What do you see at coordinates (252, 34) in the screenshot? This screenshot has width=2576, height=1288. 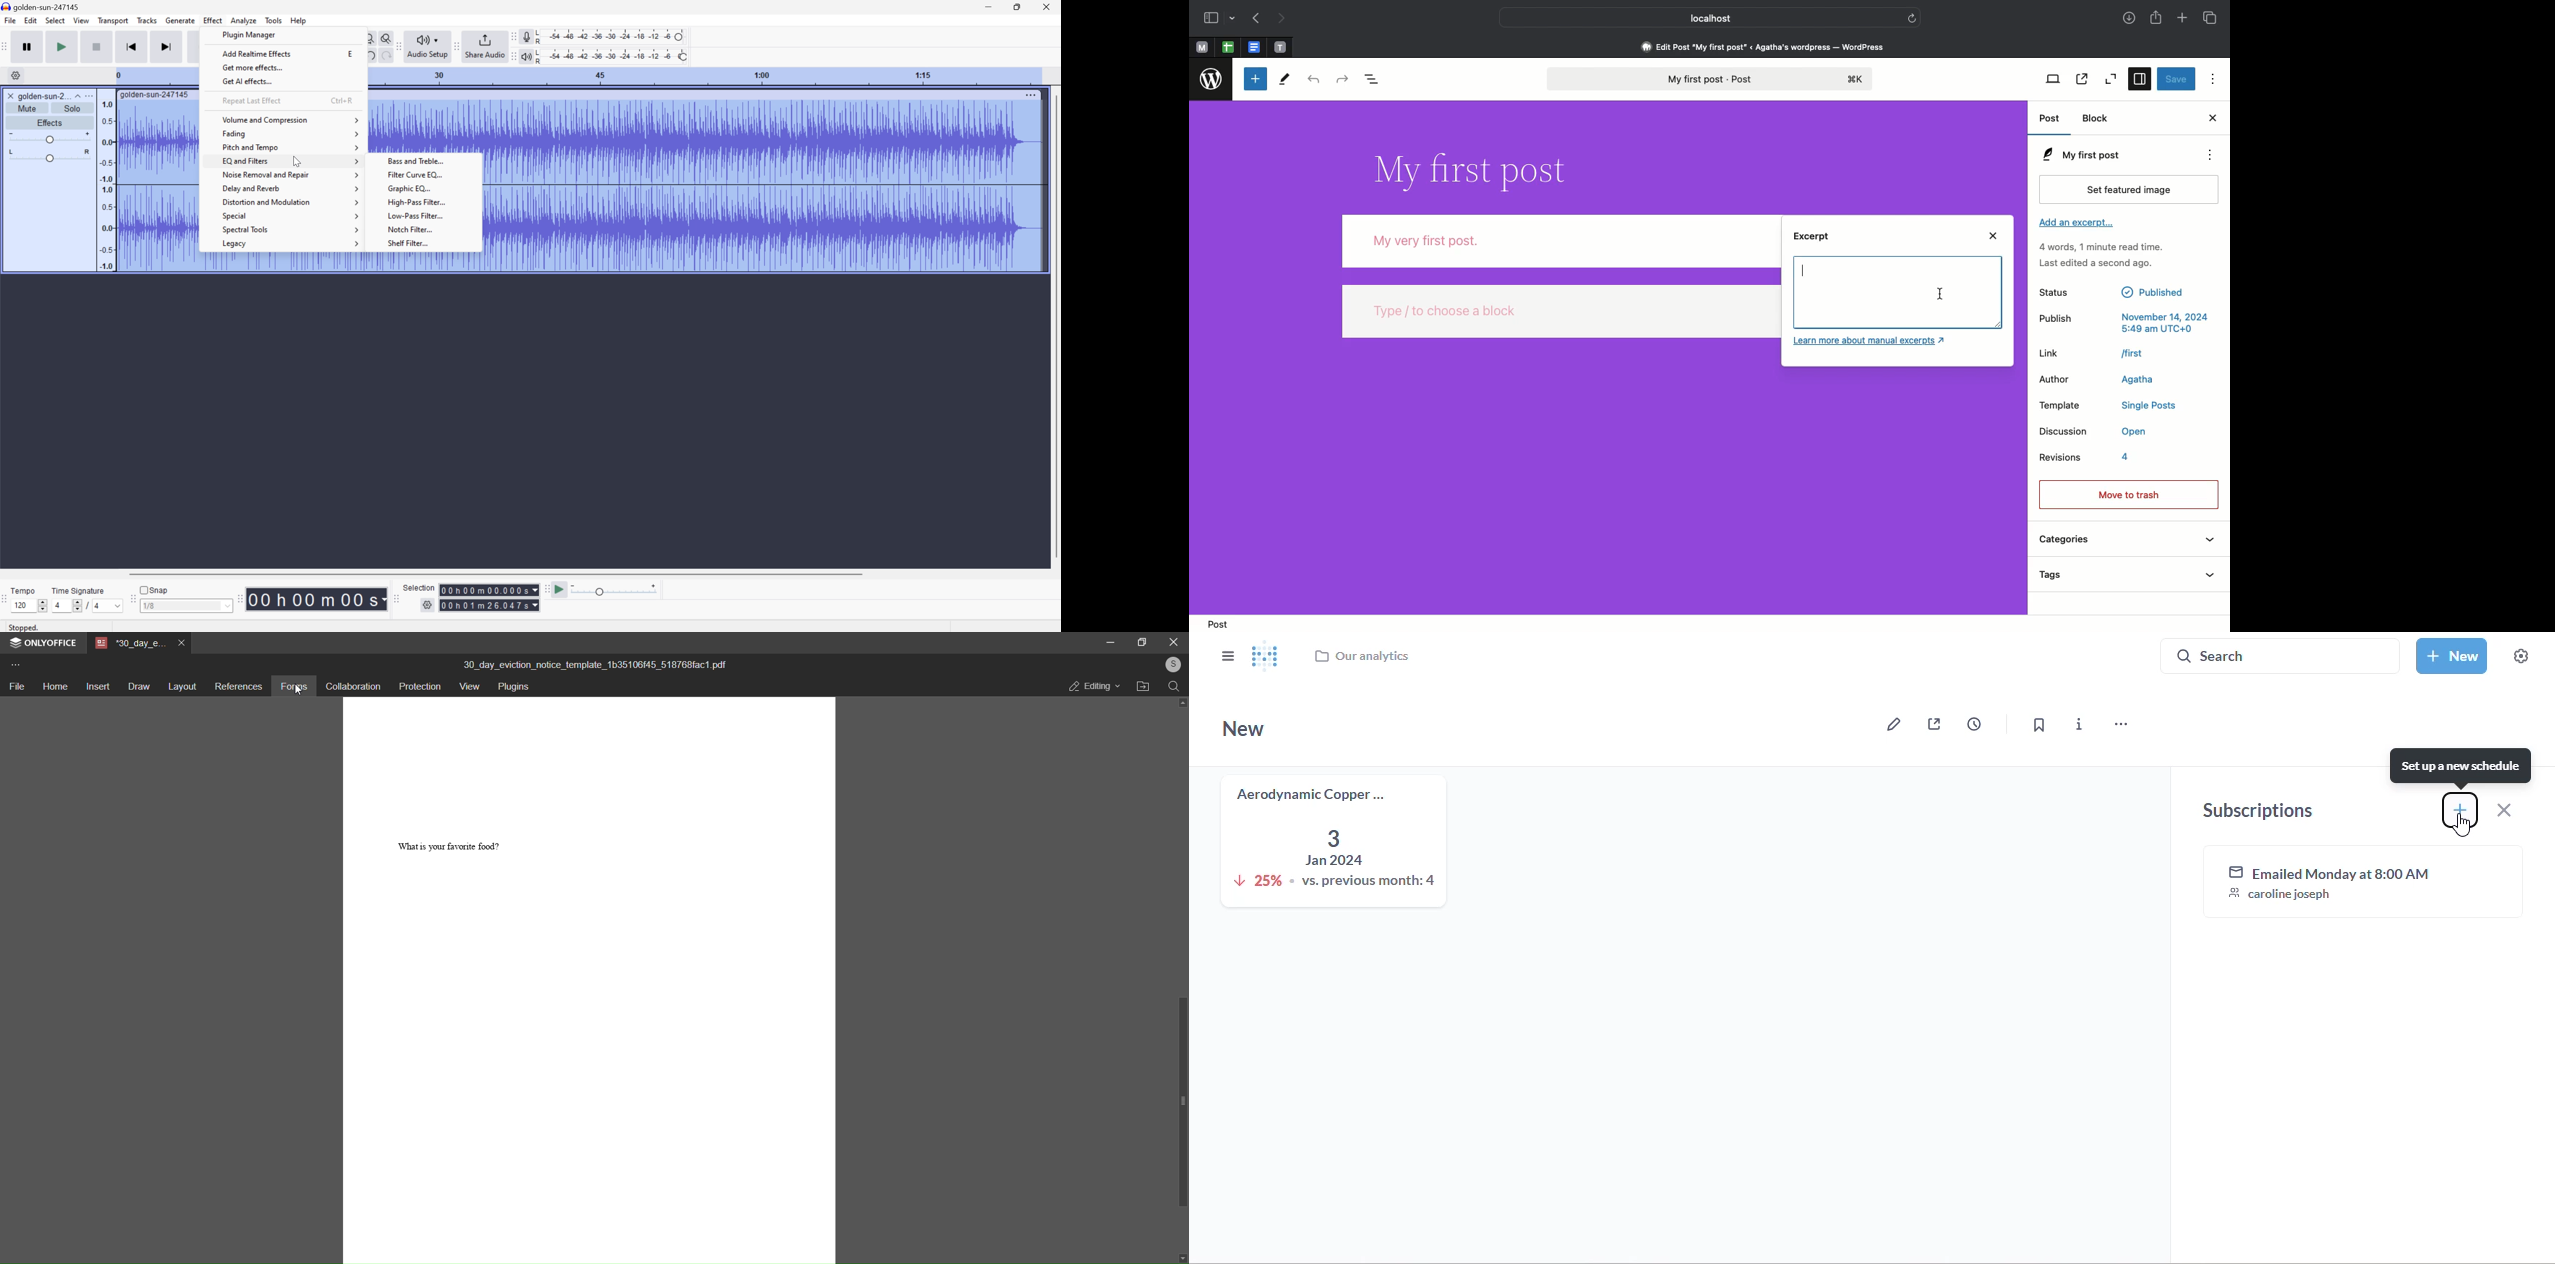 I see `Plugin Manager` at bounding box center [252, 34].